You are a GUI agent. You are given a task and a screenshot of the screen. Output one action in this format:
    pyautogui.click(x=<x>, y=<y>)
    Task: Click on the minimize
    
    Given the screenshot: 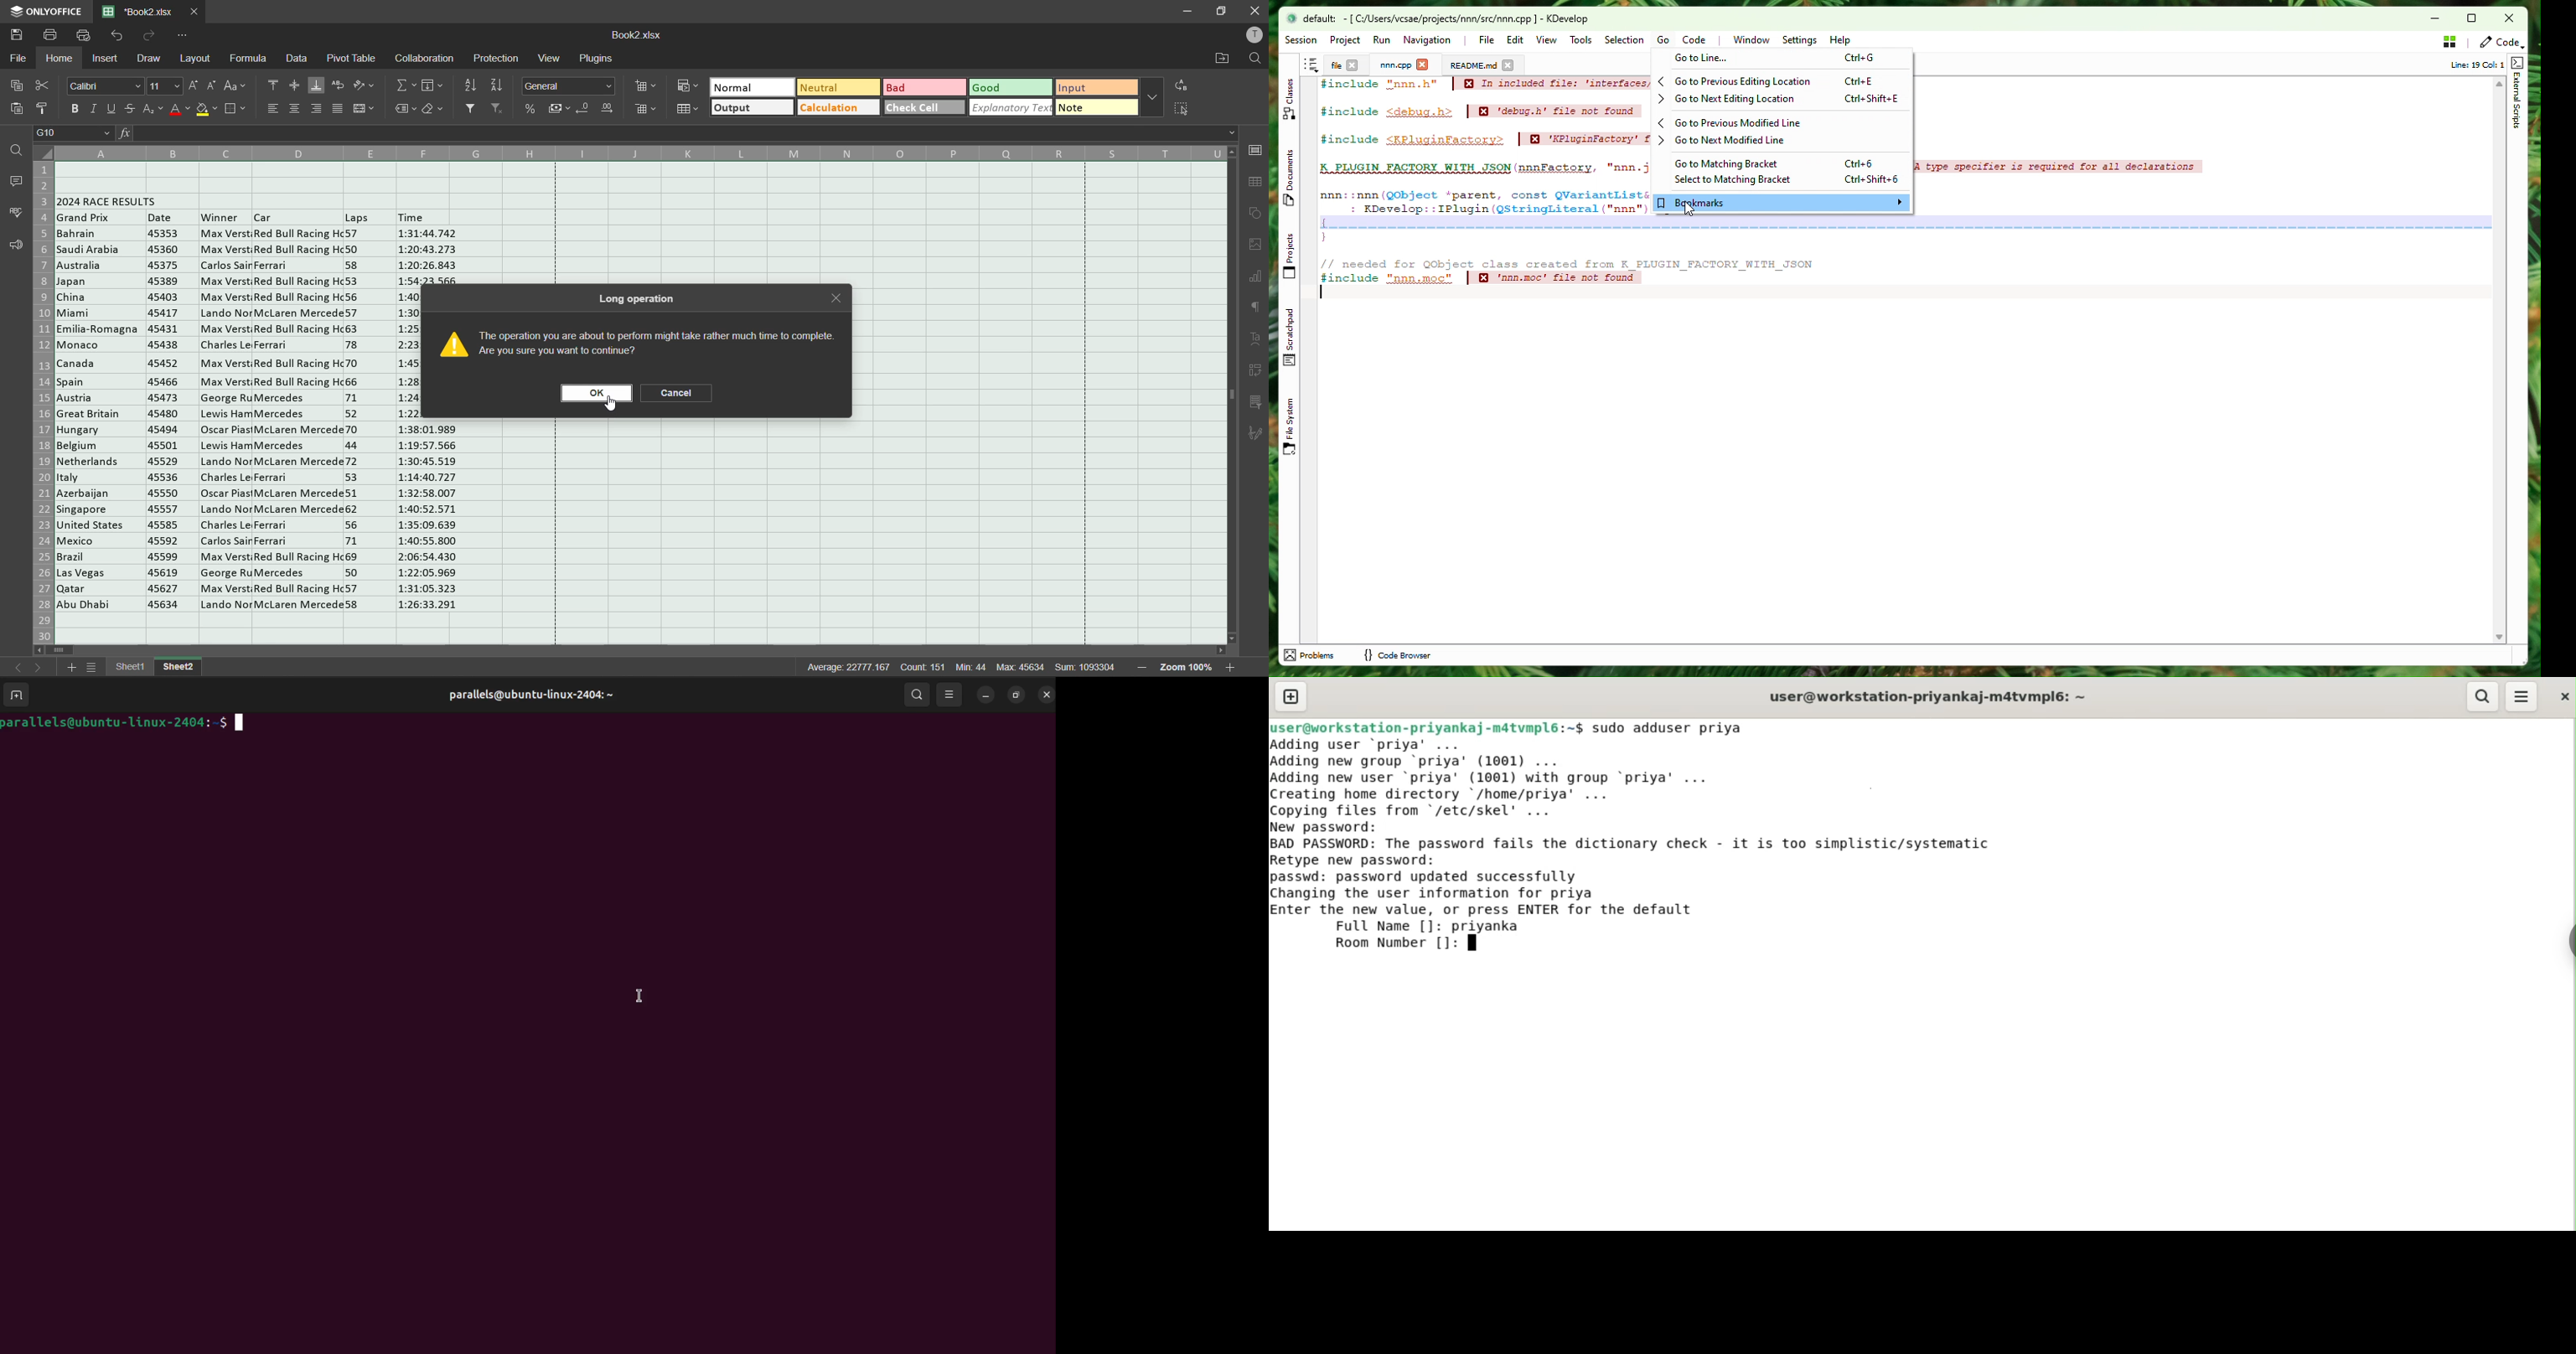 What is the action you would take?
    pyautogui.click(x=986, y=695)
    